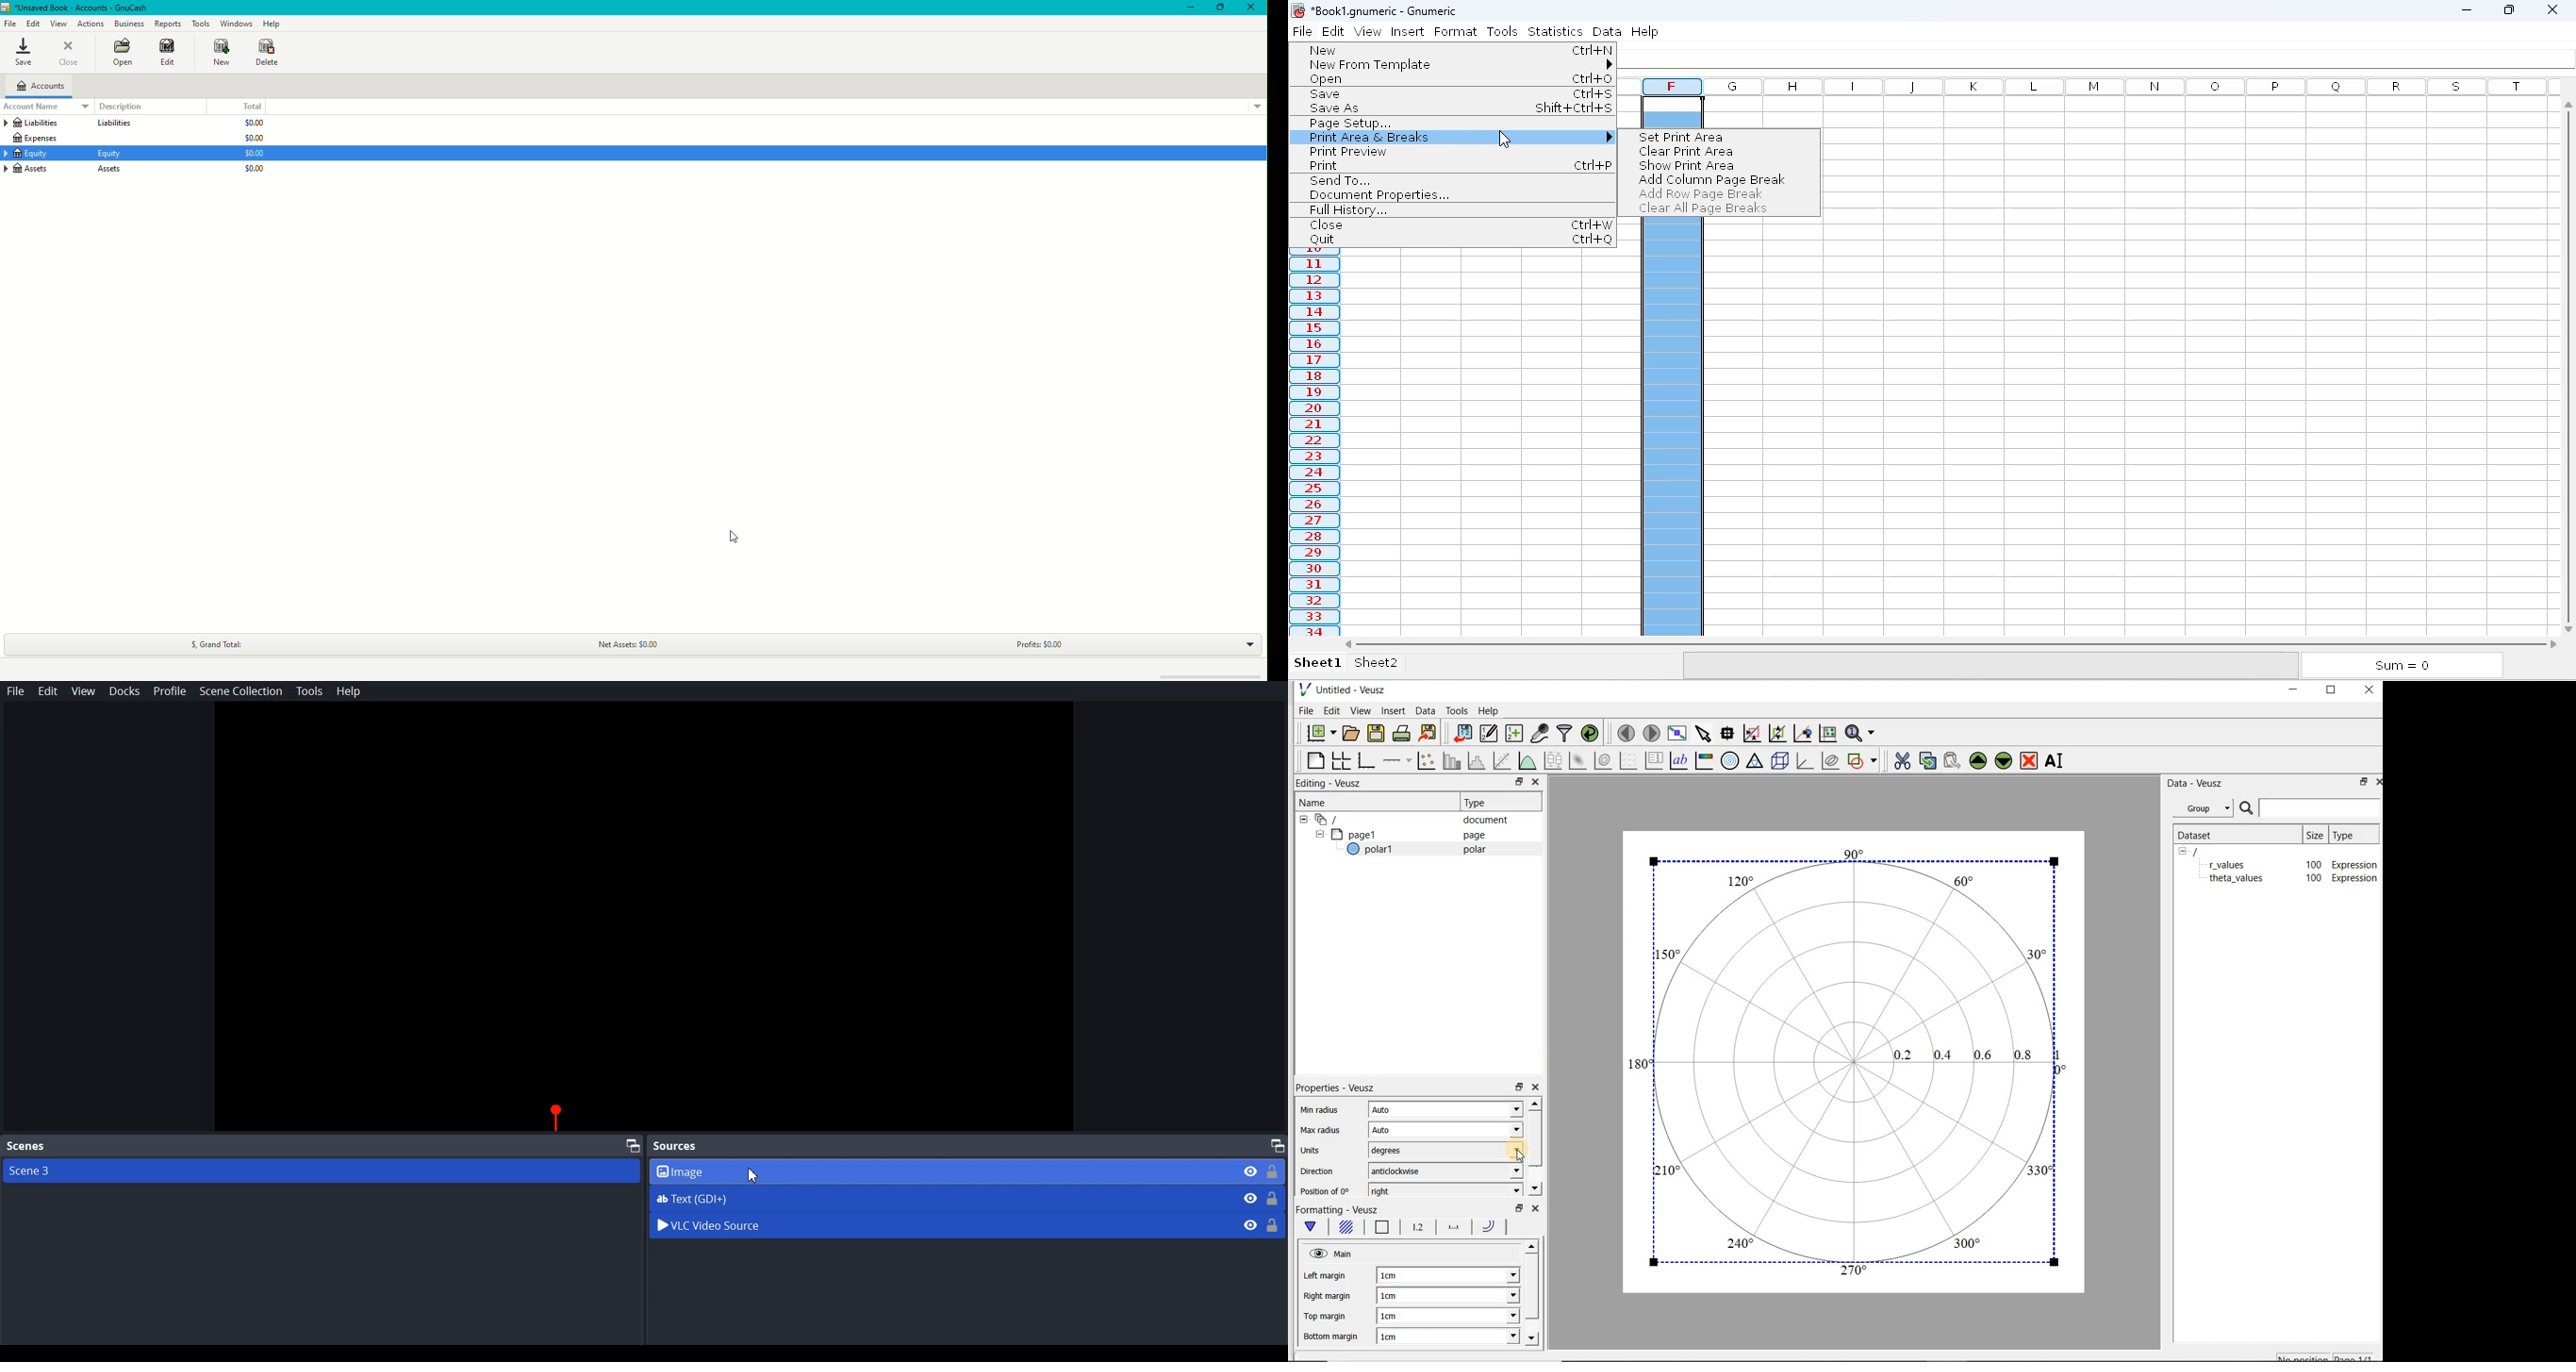 The height and width of the screenshot is (1372, 2576). I want to click on print, so click(1325, 165).